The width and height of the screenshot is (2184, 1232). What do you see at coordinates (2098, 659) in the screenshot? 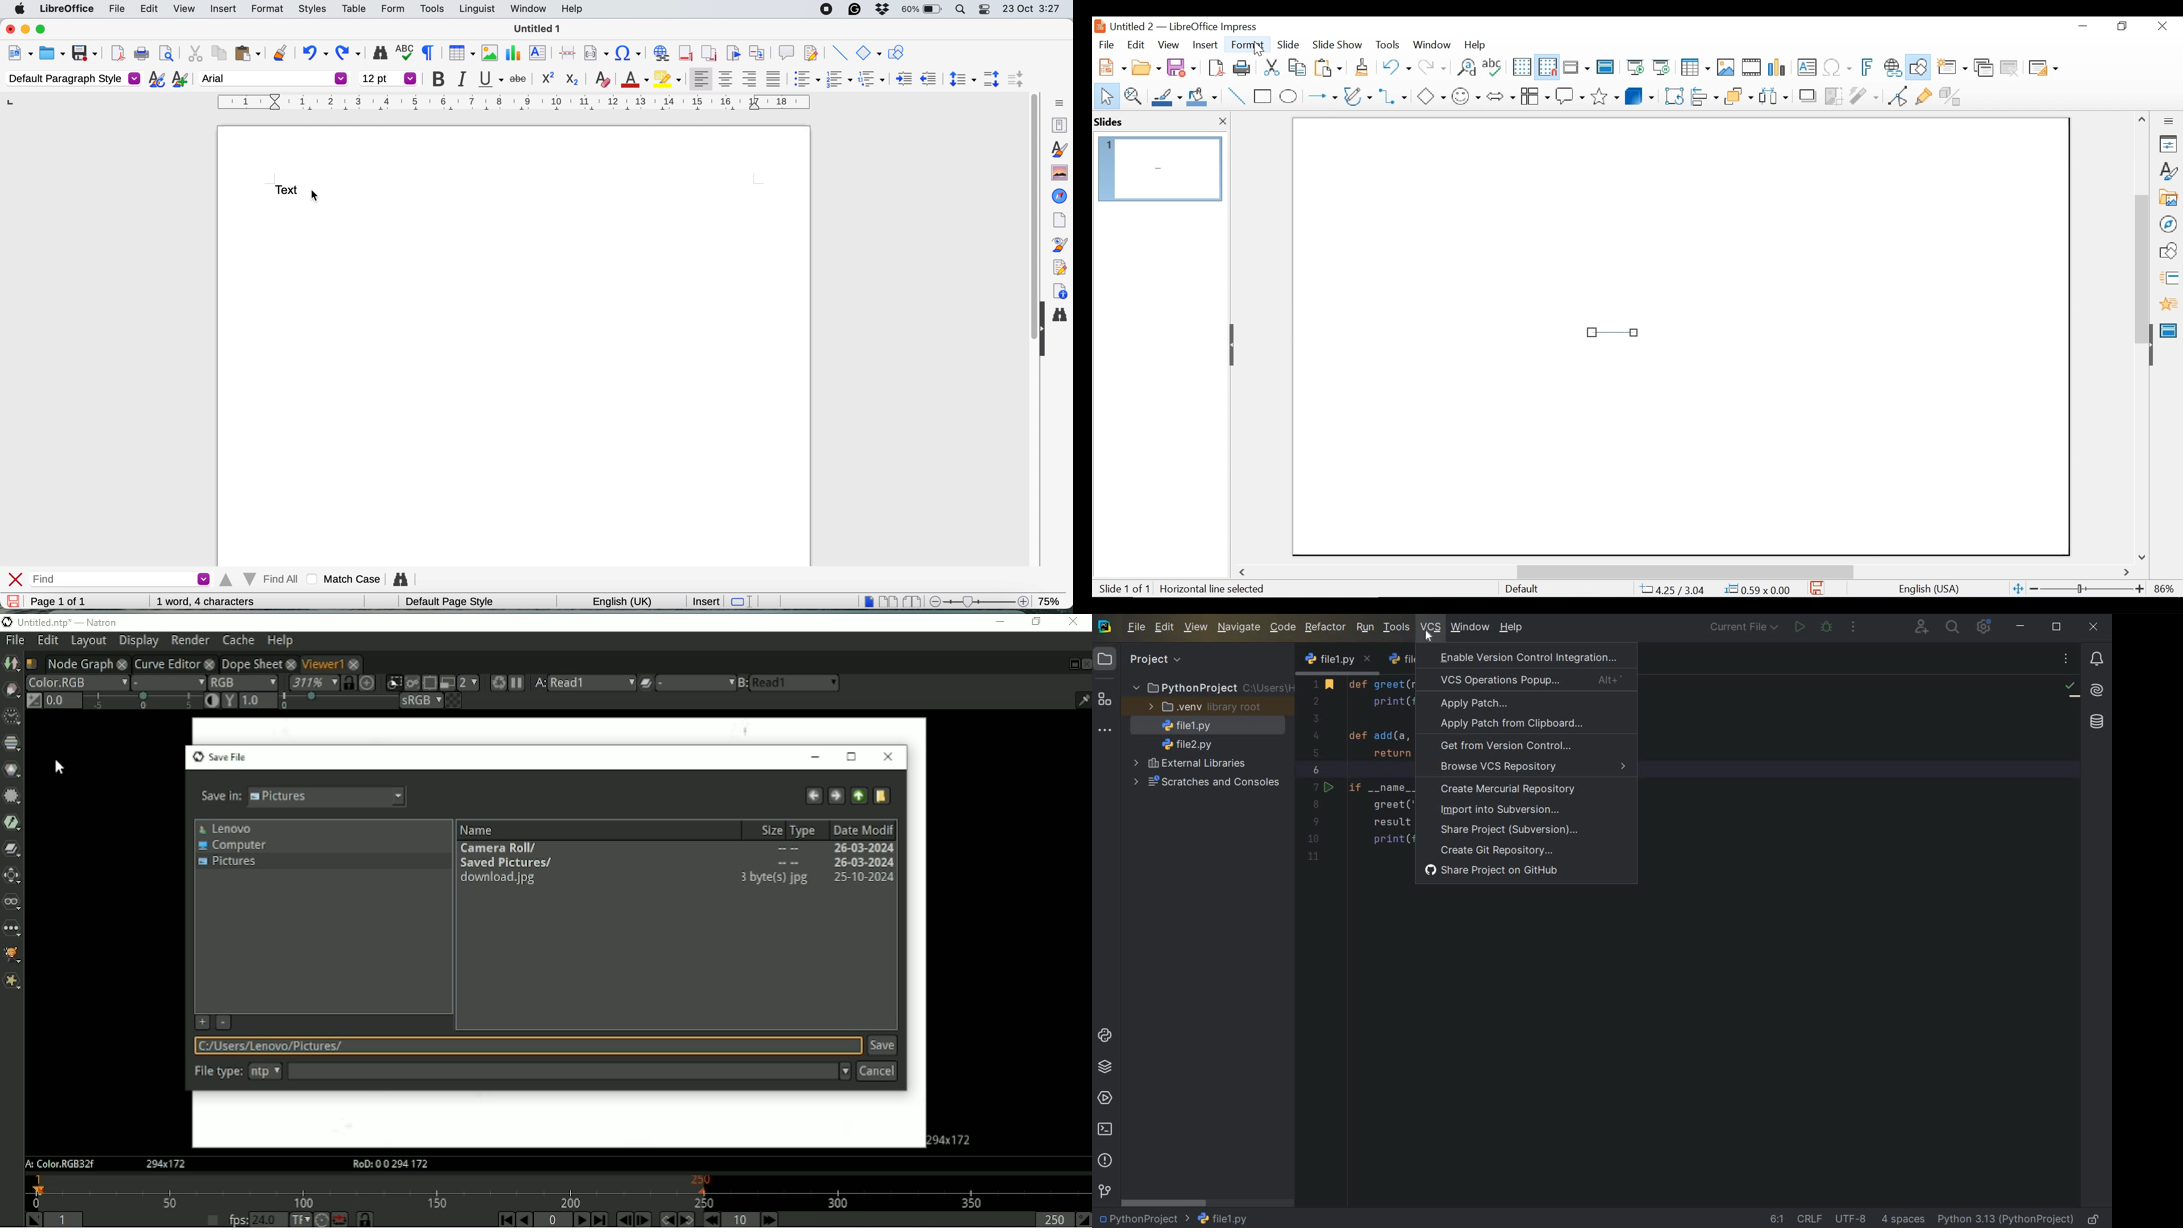
I see `notifications` at bounding box center [2098, 659].